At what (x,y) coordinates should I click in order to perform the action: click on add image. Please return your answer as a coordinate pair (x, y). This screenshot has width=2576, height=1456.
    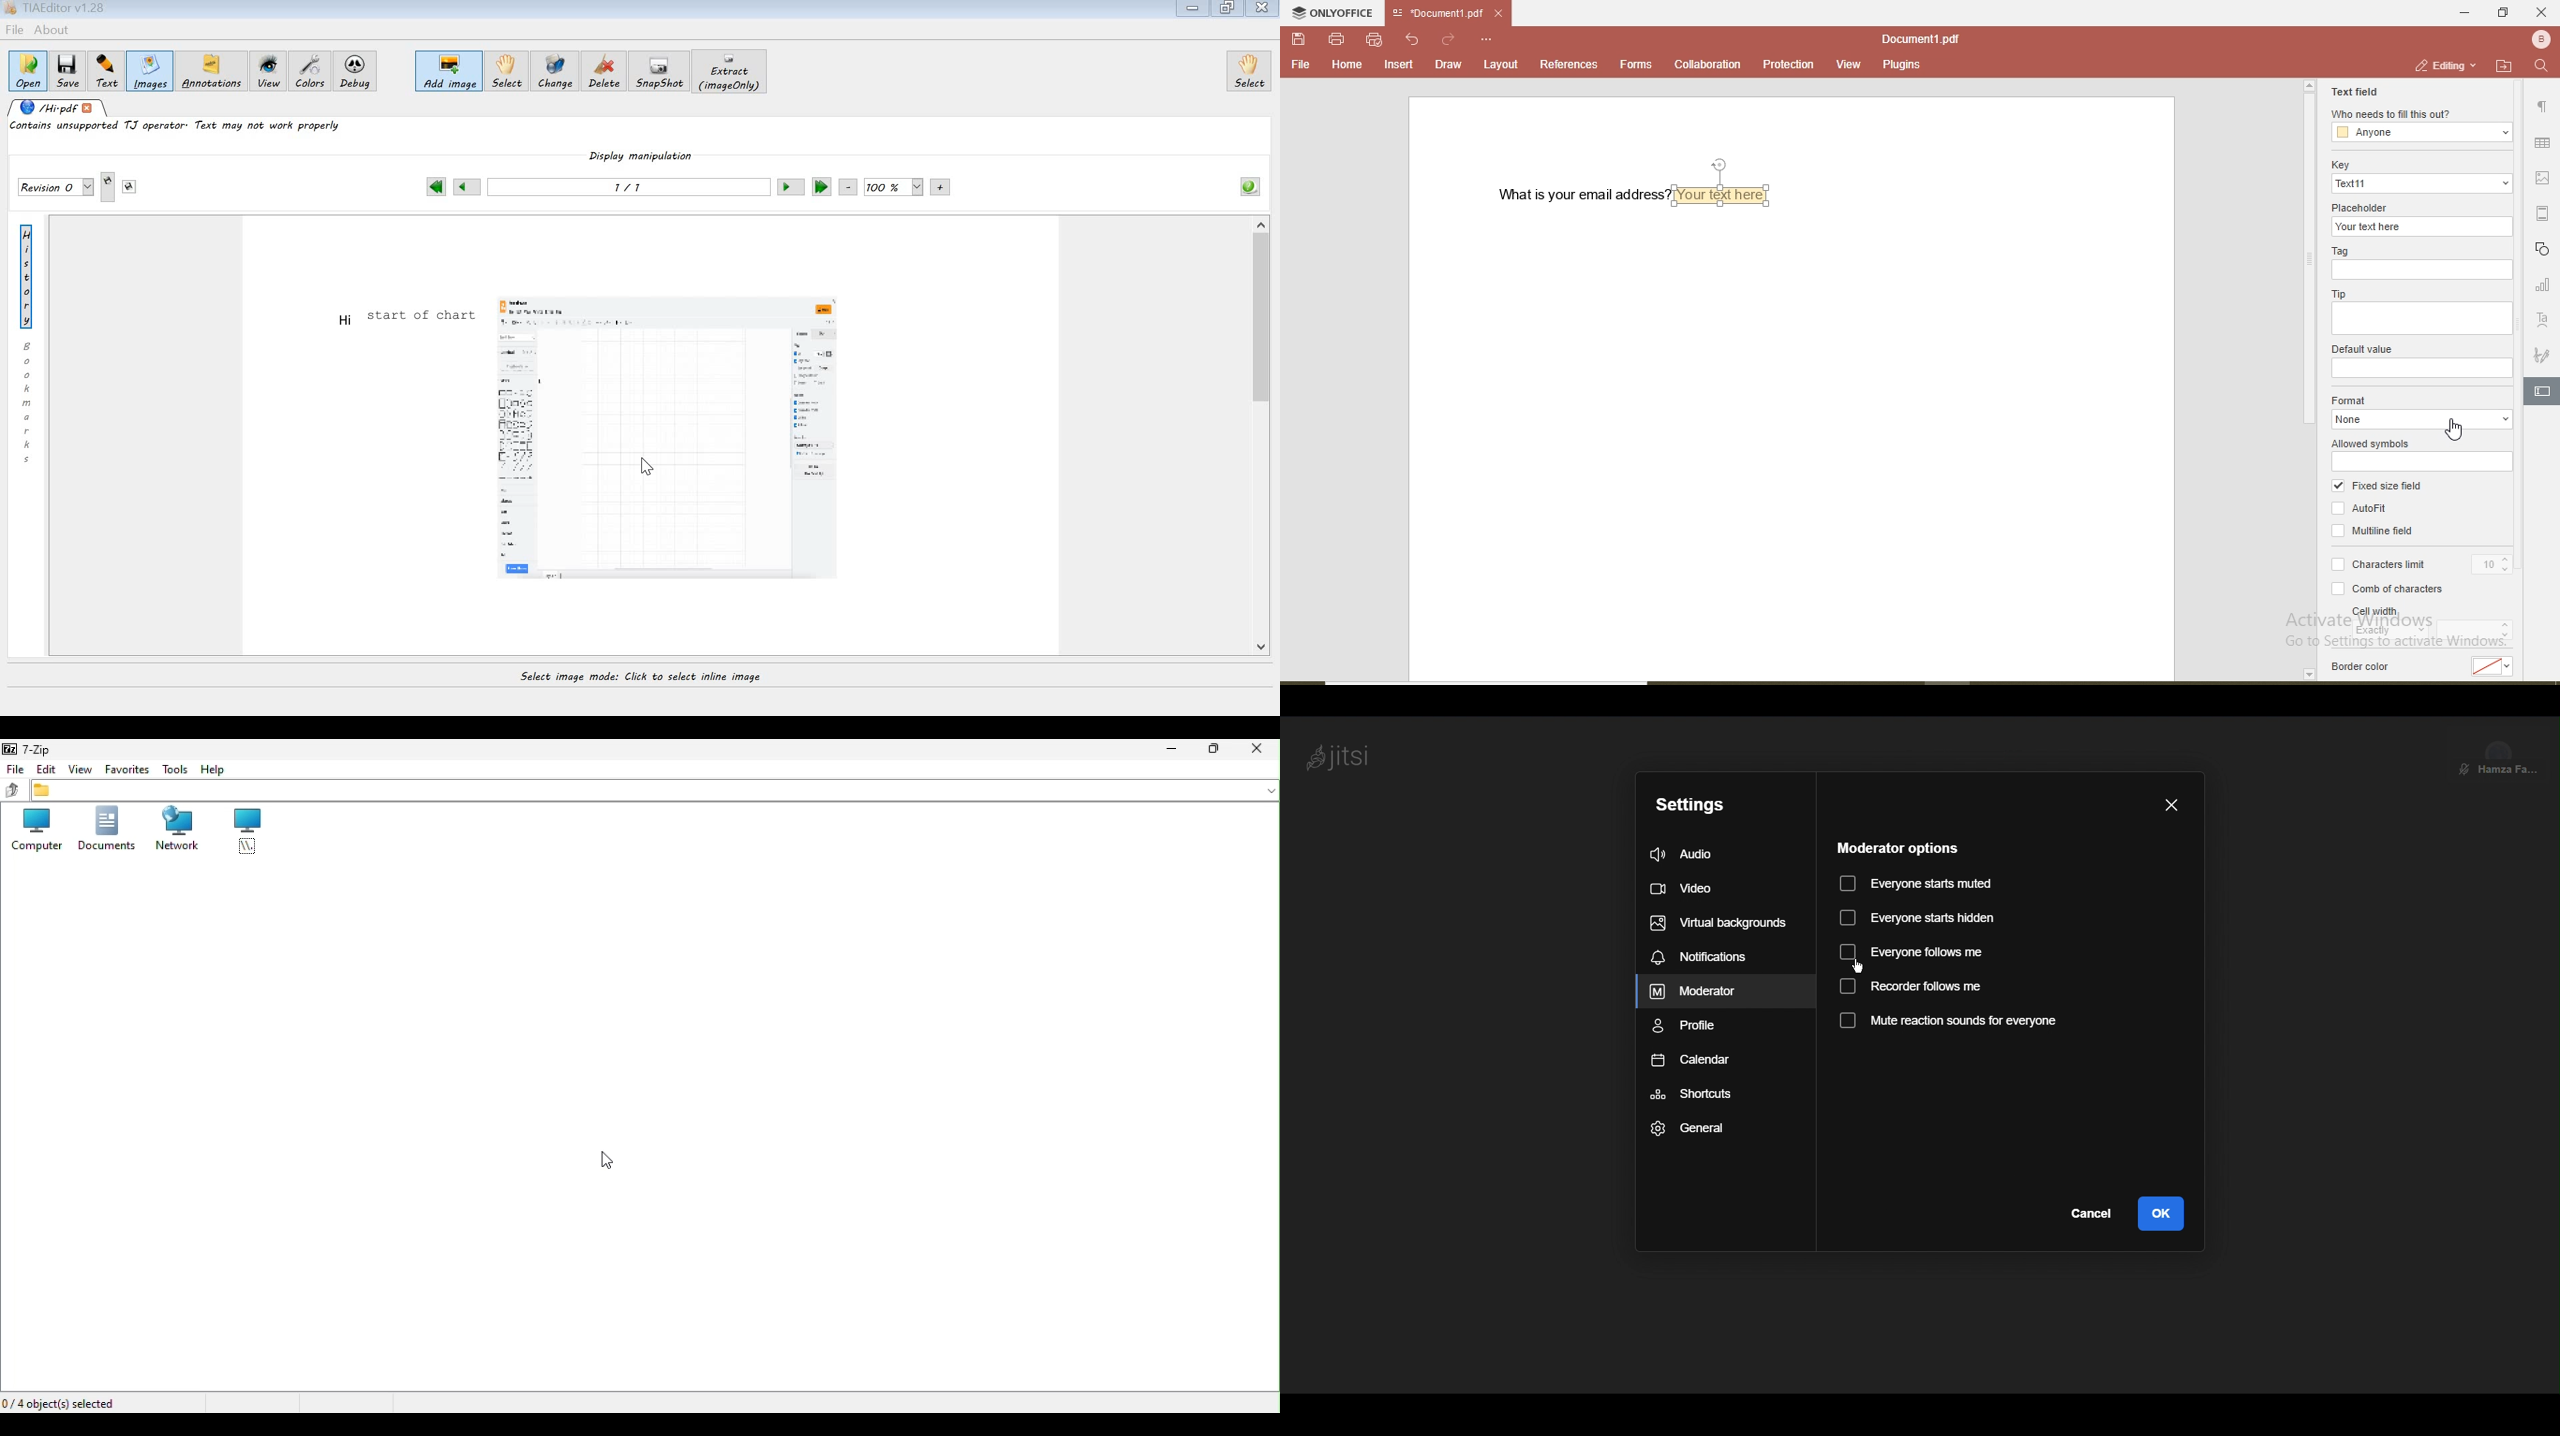
    Looking at the image, I should click on (449, 73).